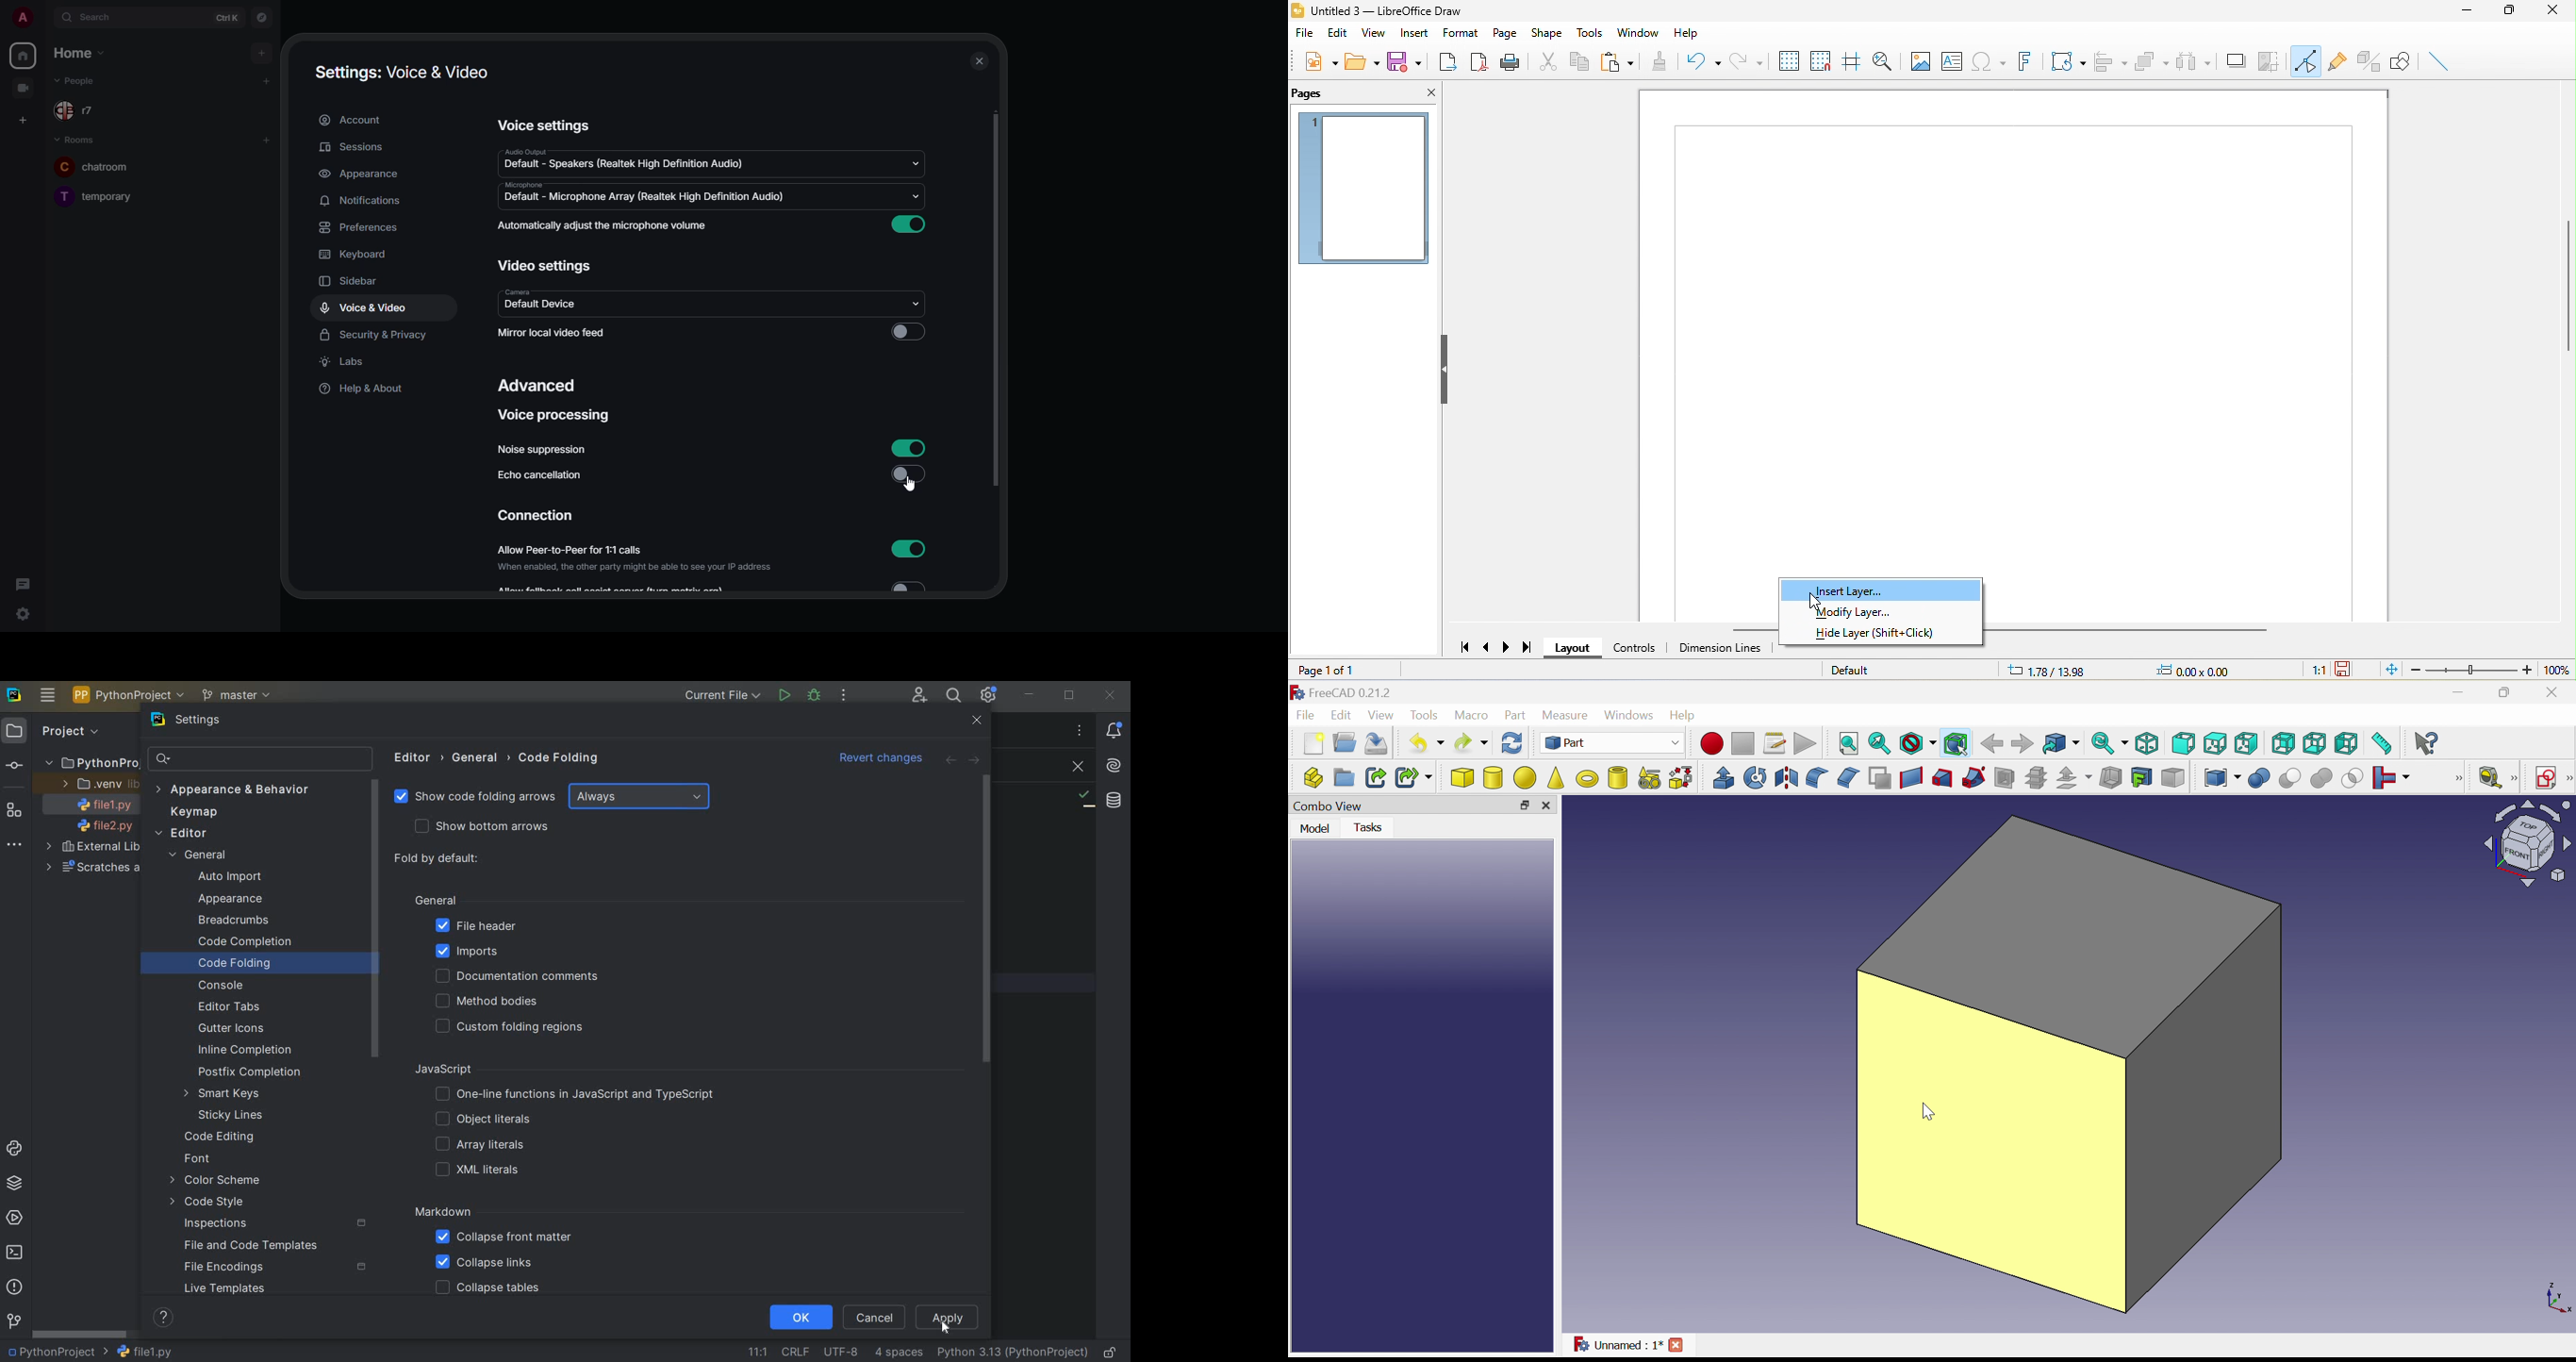 This screenshot has width=2576, height=1372. What do you see at coordinates (1911, 778) in the screenshot?
I see `Create rules surface` at bounding box center [1911, 778].